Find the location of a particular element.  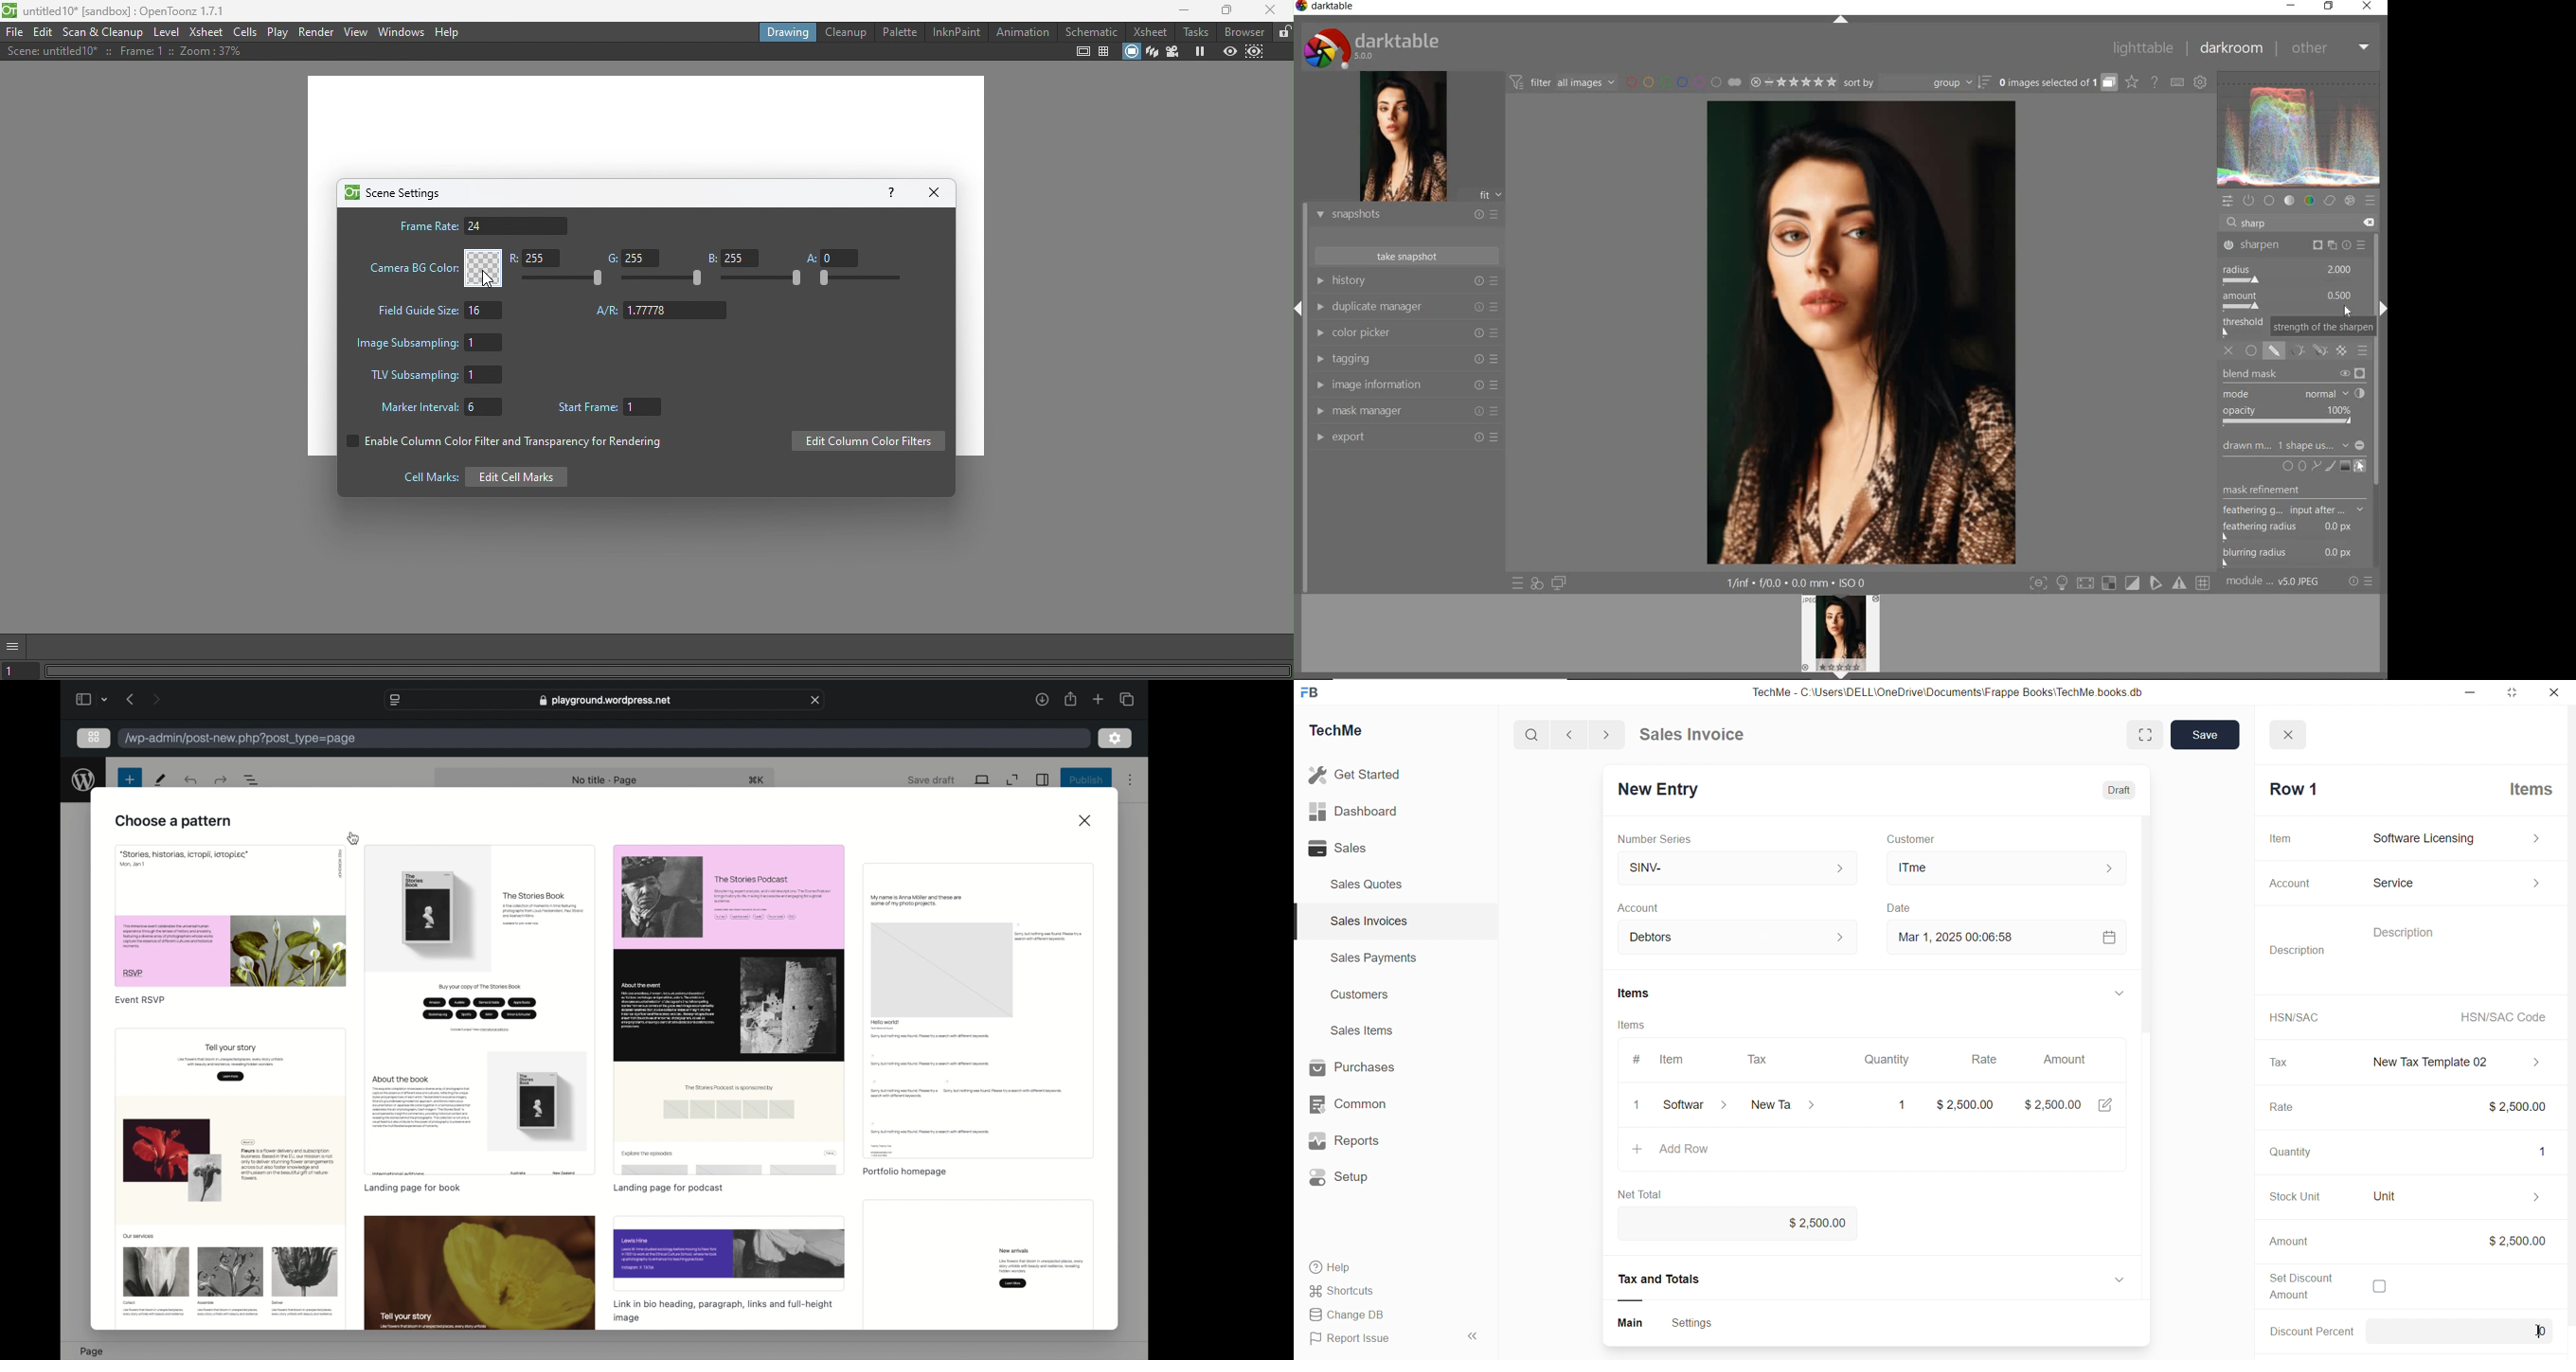

 Report Issue is located at coordinates (1356, 1341).